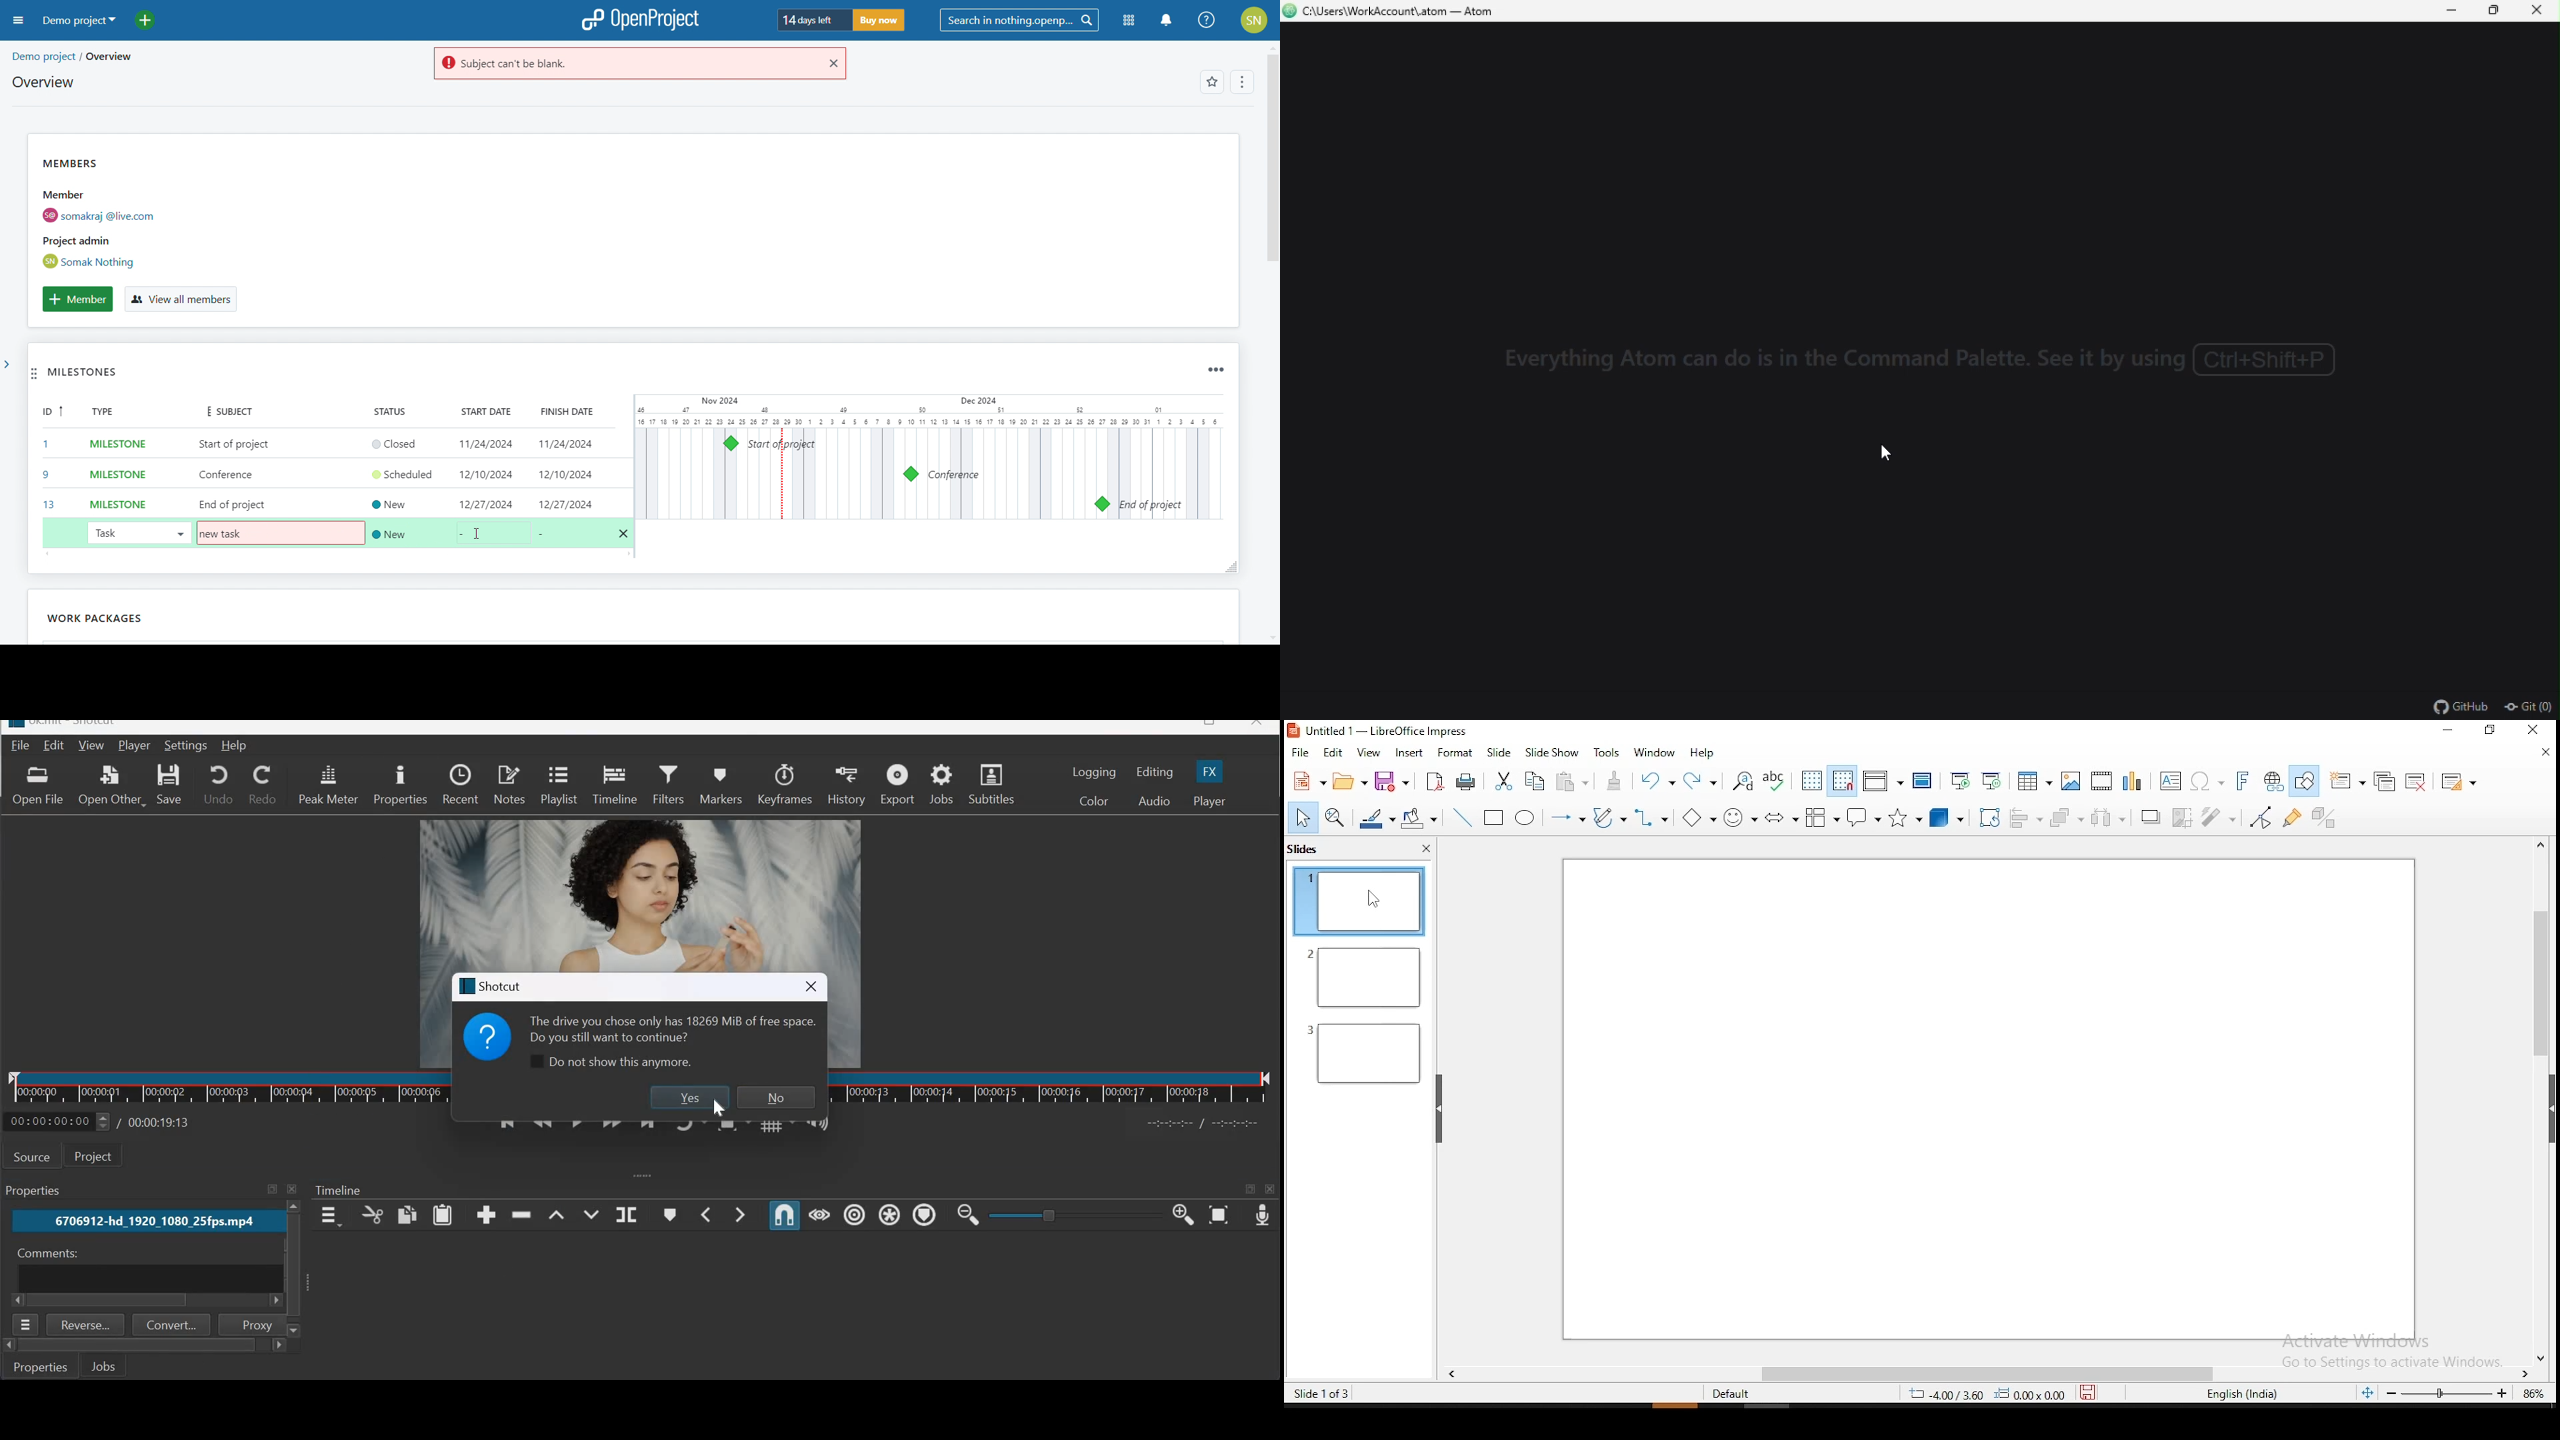 The width and height of the screenshot is (2576, 1456). I want to click on flowchart, so click(1823, 819).